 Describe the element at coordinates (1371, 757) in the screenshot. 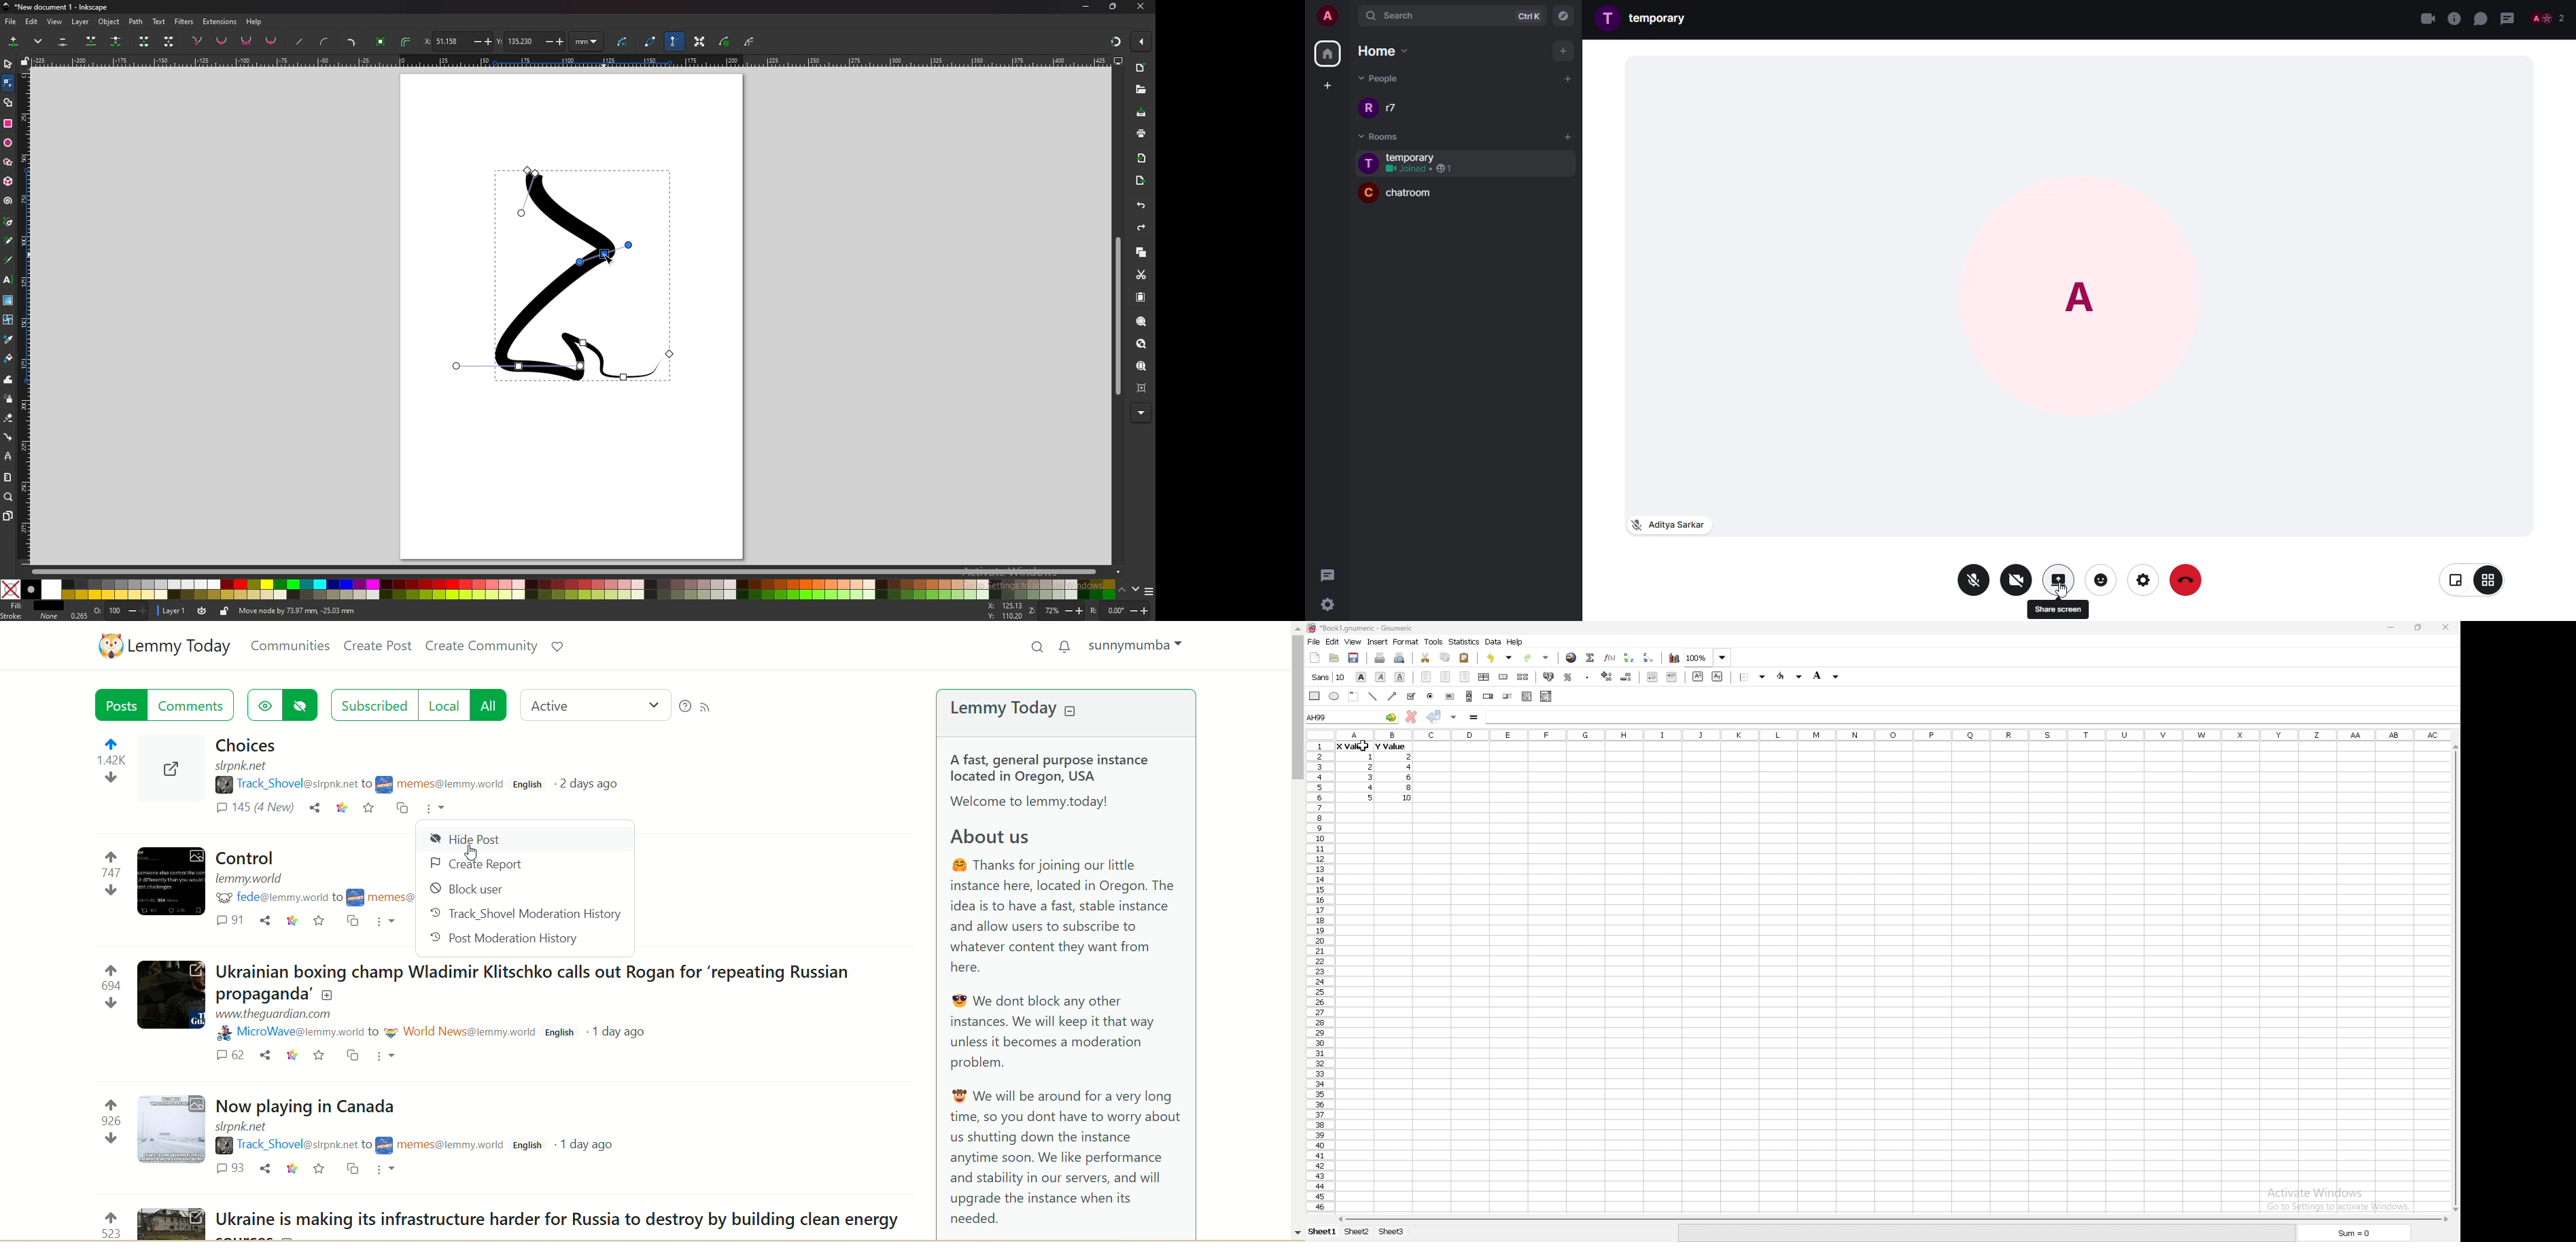

I see `value` at that location.